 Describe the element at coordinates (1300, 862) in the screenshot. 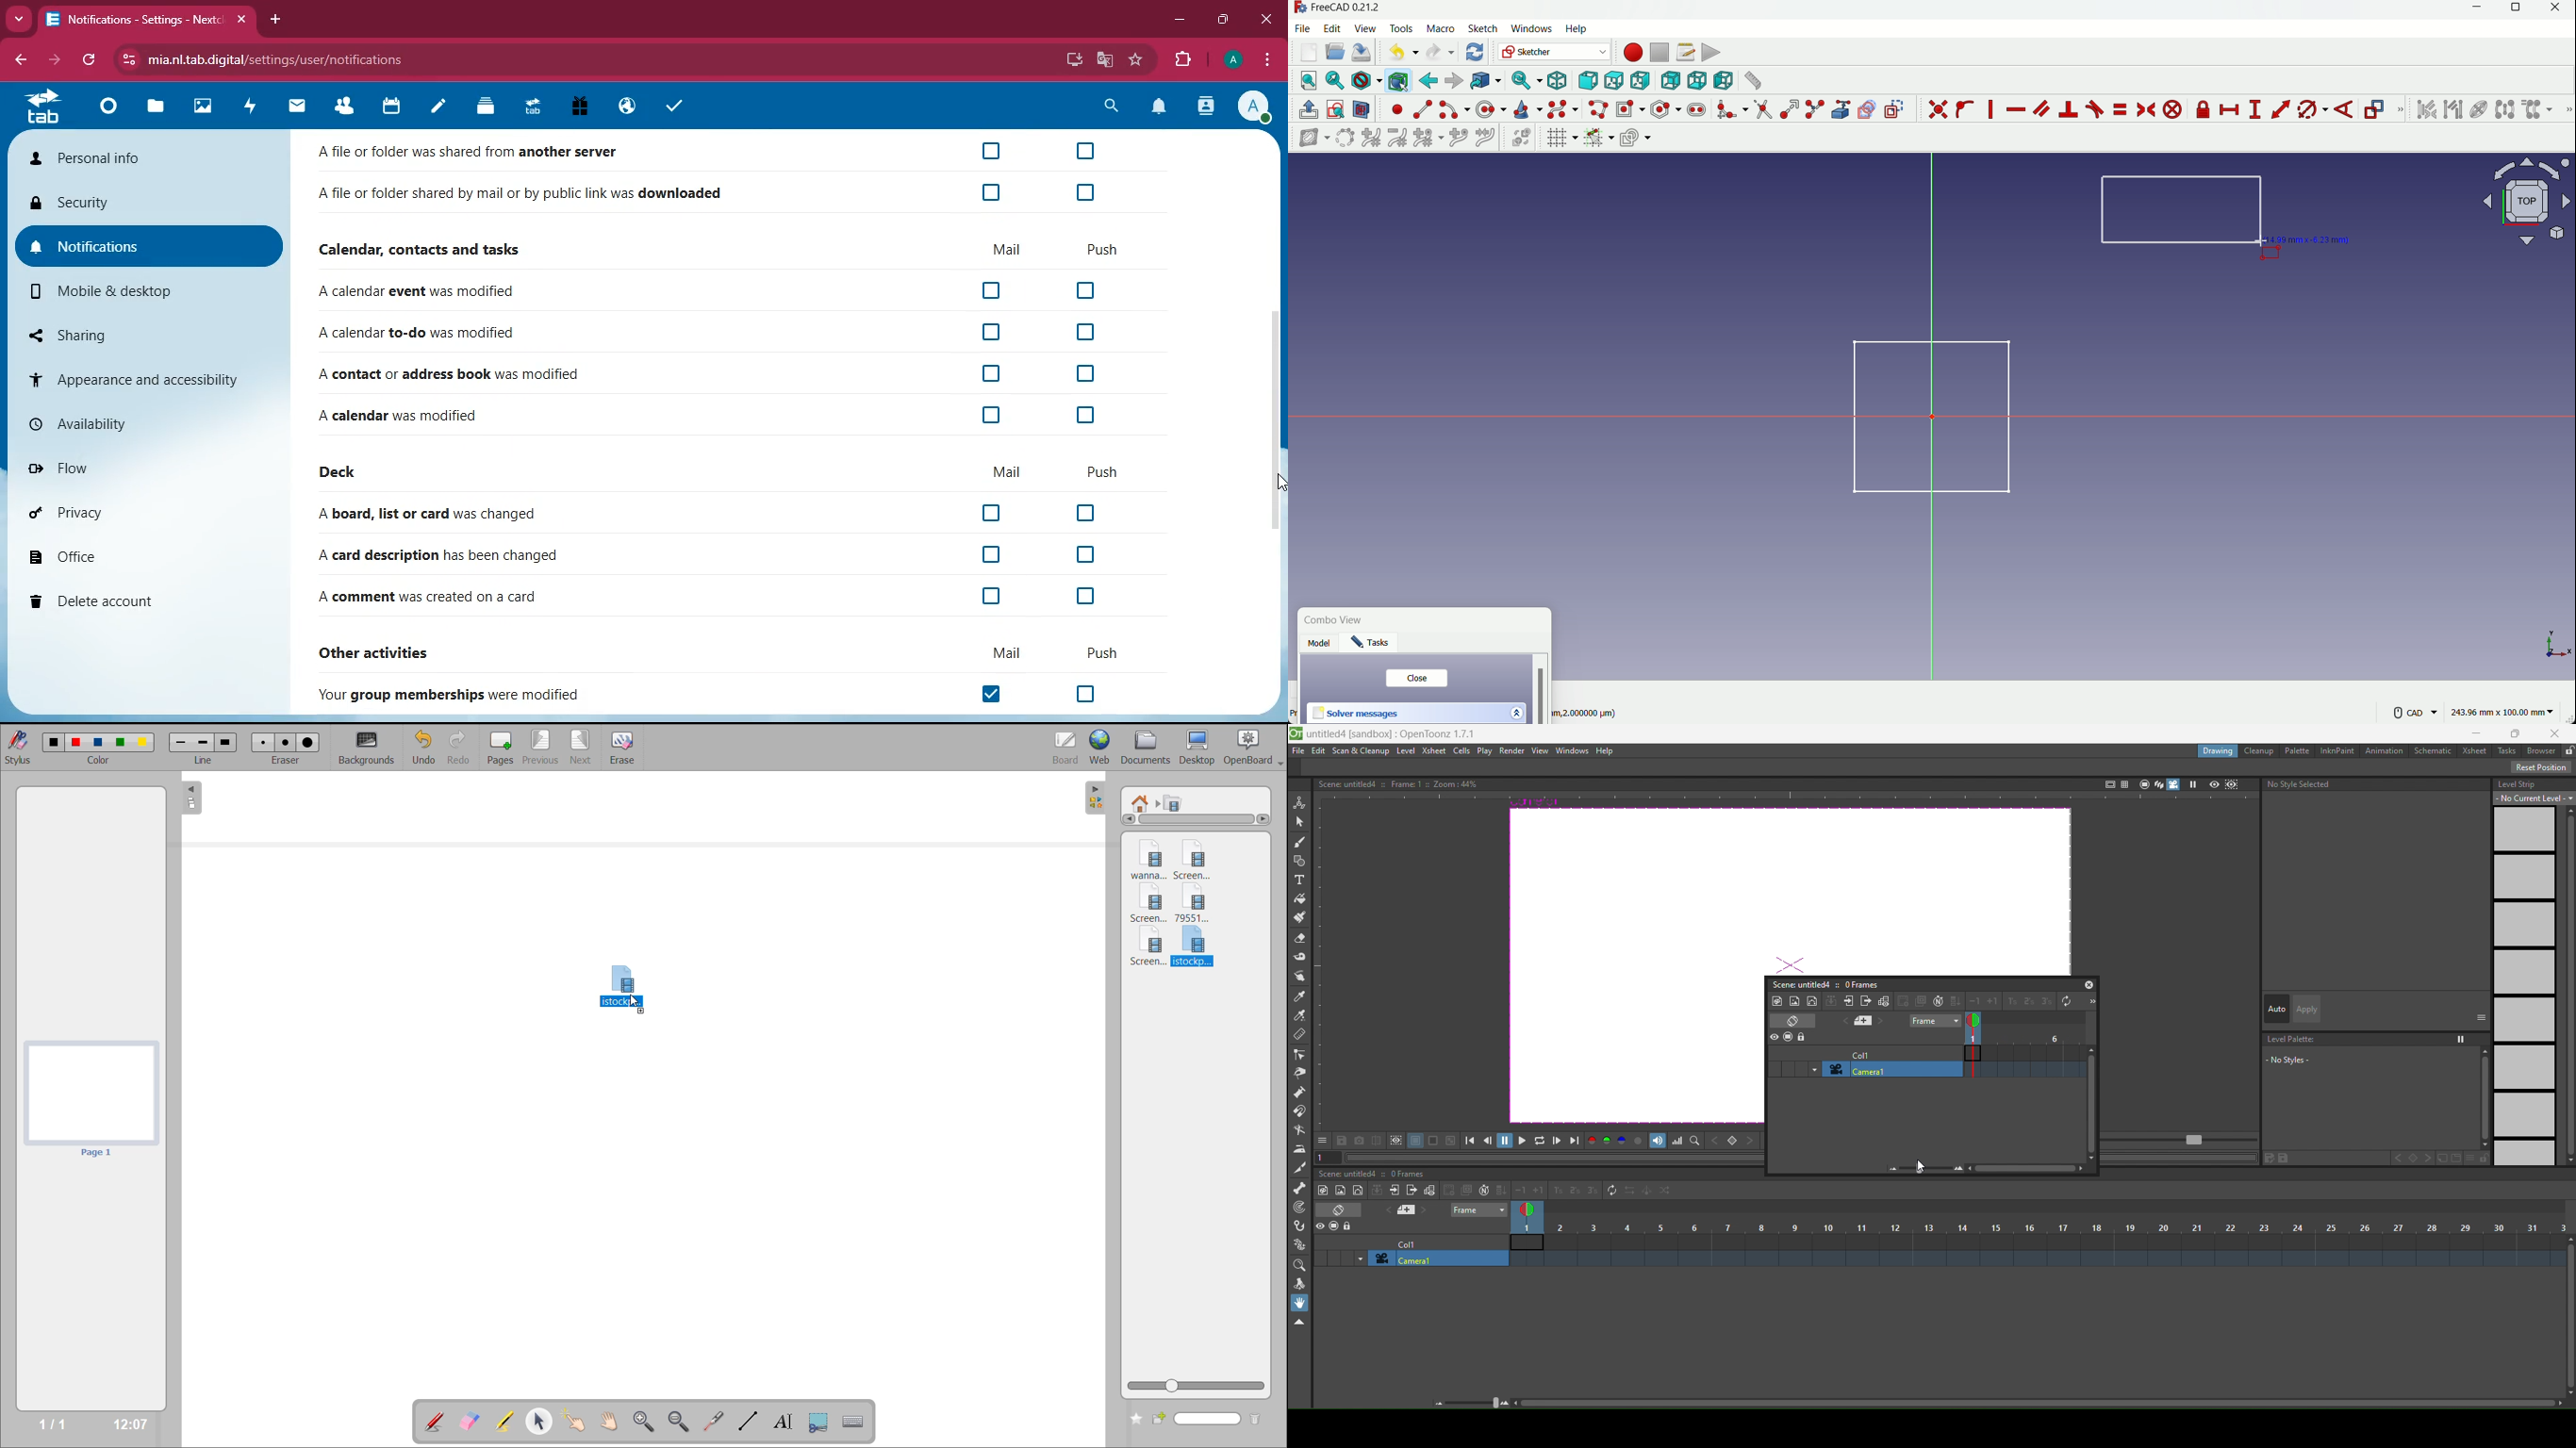

I see `geometry tool` at that location.